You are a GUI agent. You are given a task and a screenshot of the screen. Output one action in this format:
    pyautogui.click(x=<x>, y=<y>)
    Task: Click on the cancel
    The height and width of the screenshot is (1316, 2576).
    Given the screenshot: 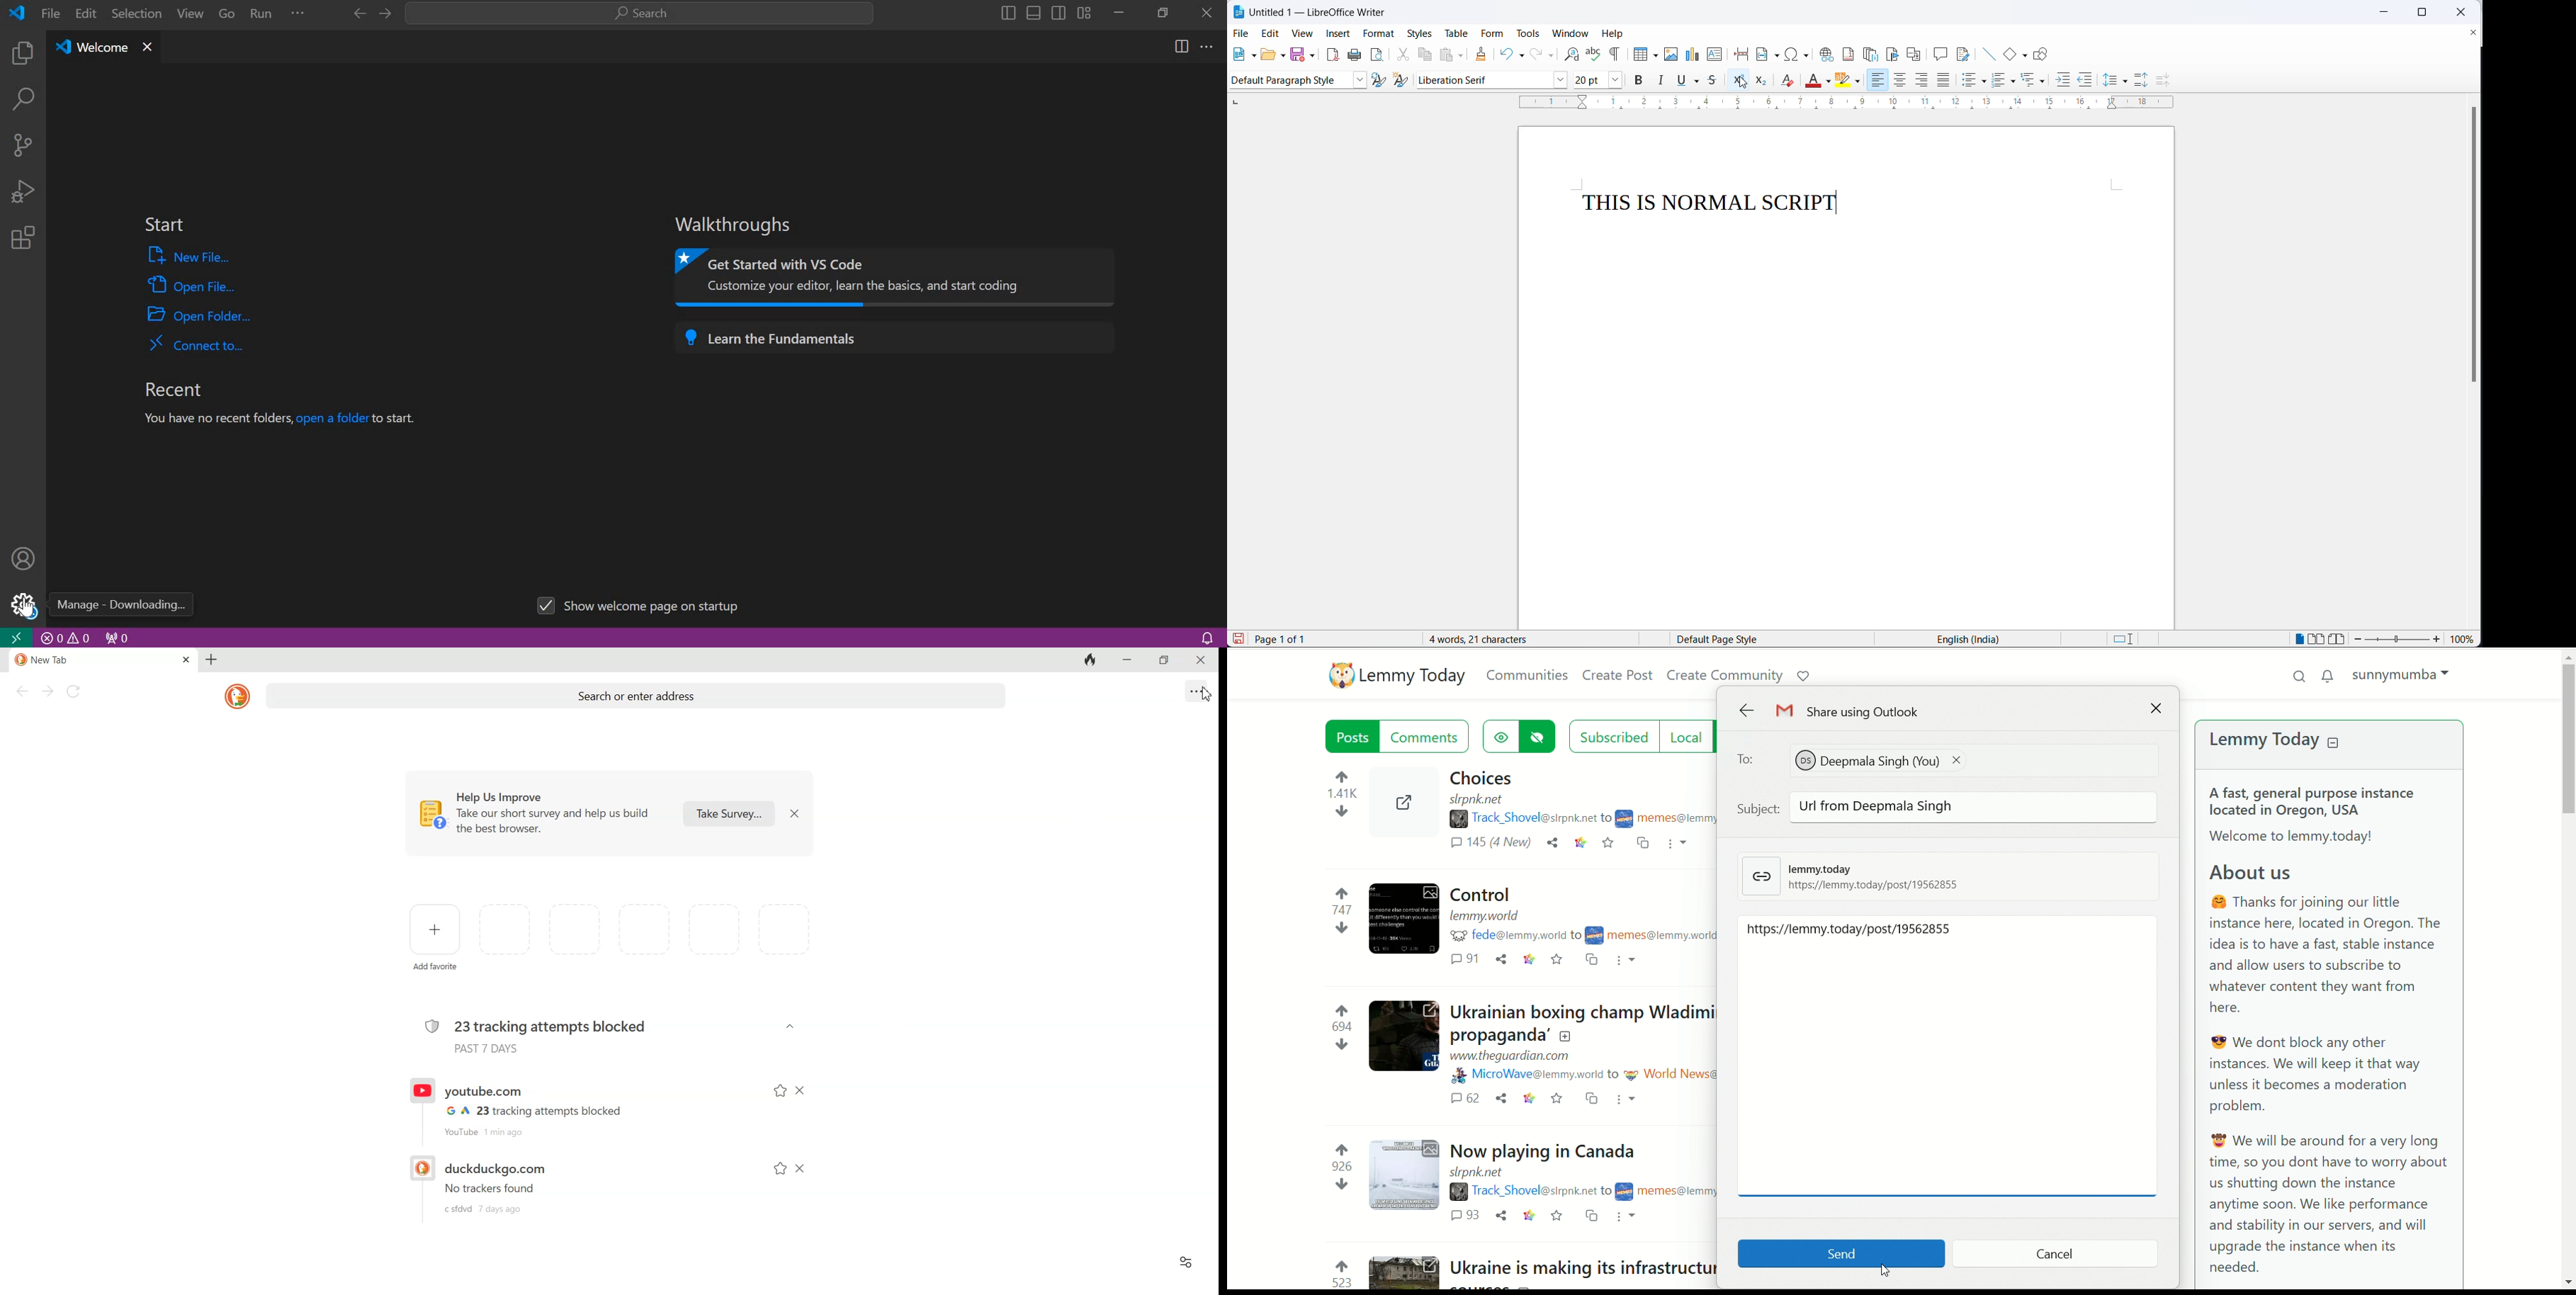 What is the action you would take?
    pyautogui.click(x=2060, y=1257)
    